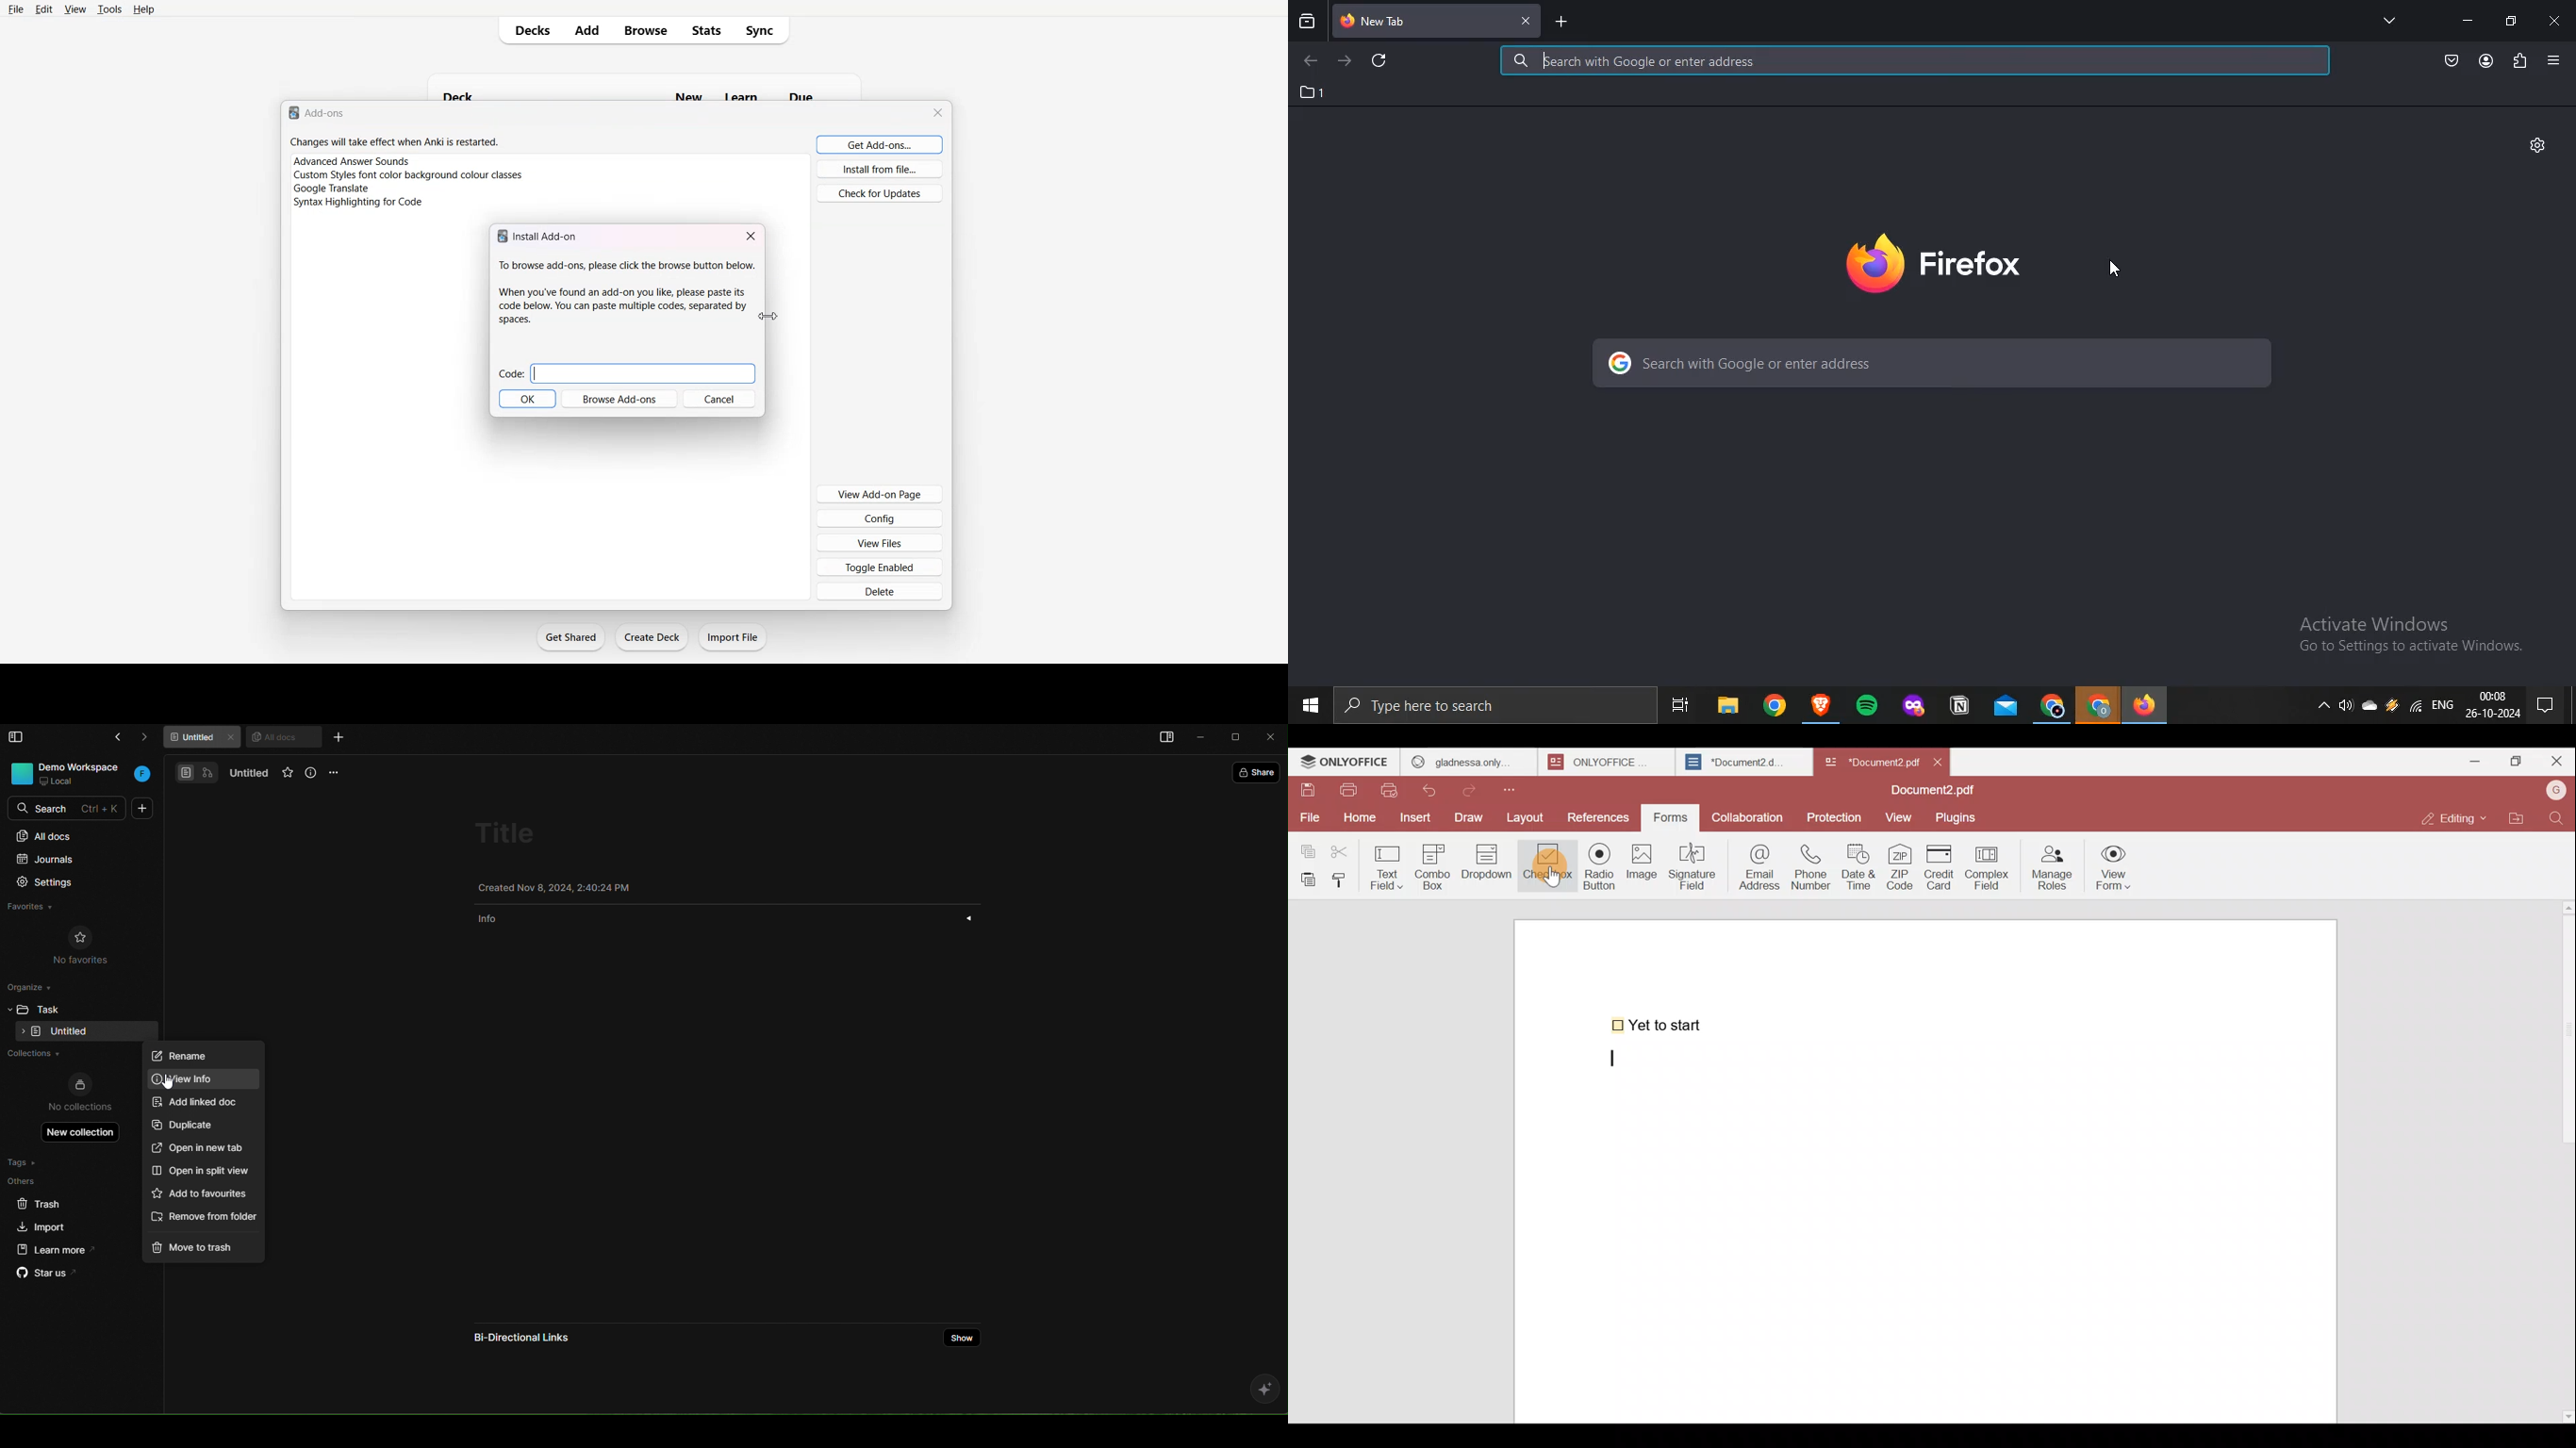 This screenshot has height=1456, width=2576. What do you see at coordinates (2390, 711) in the screenshot?
I see `battery` at bounding box center [2390, 711].